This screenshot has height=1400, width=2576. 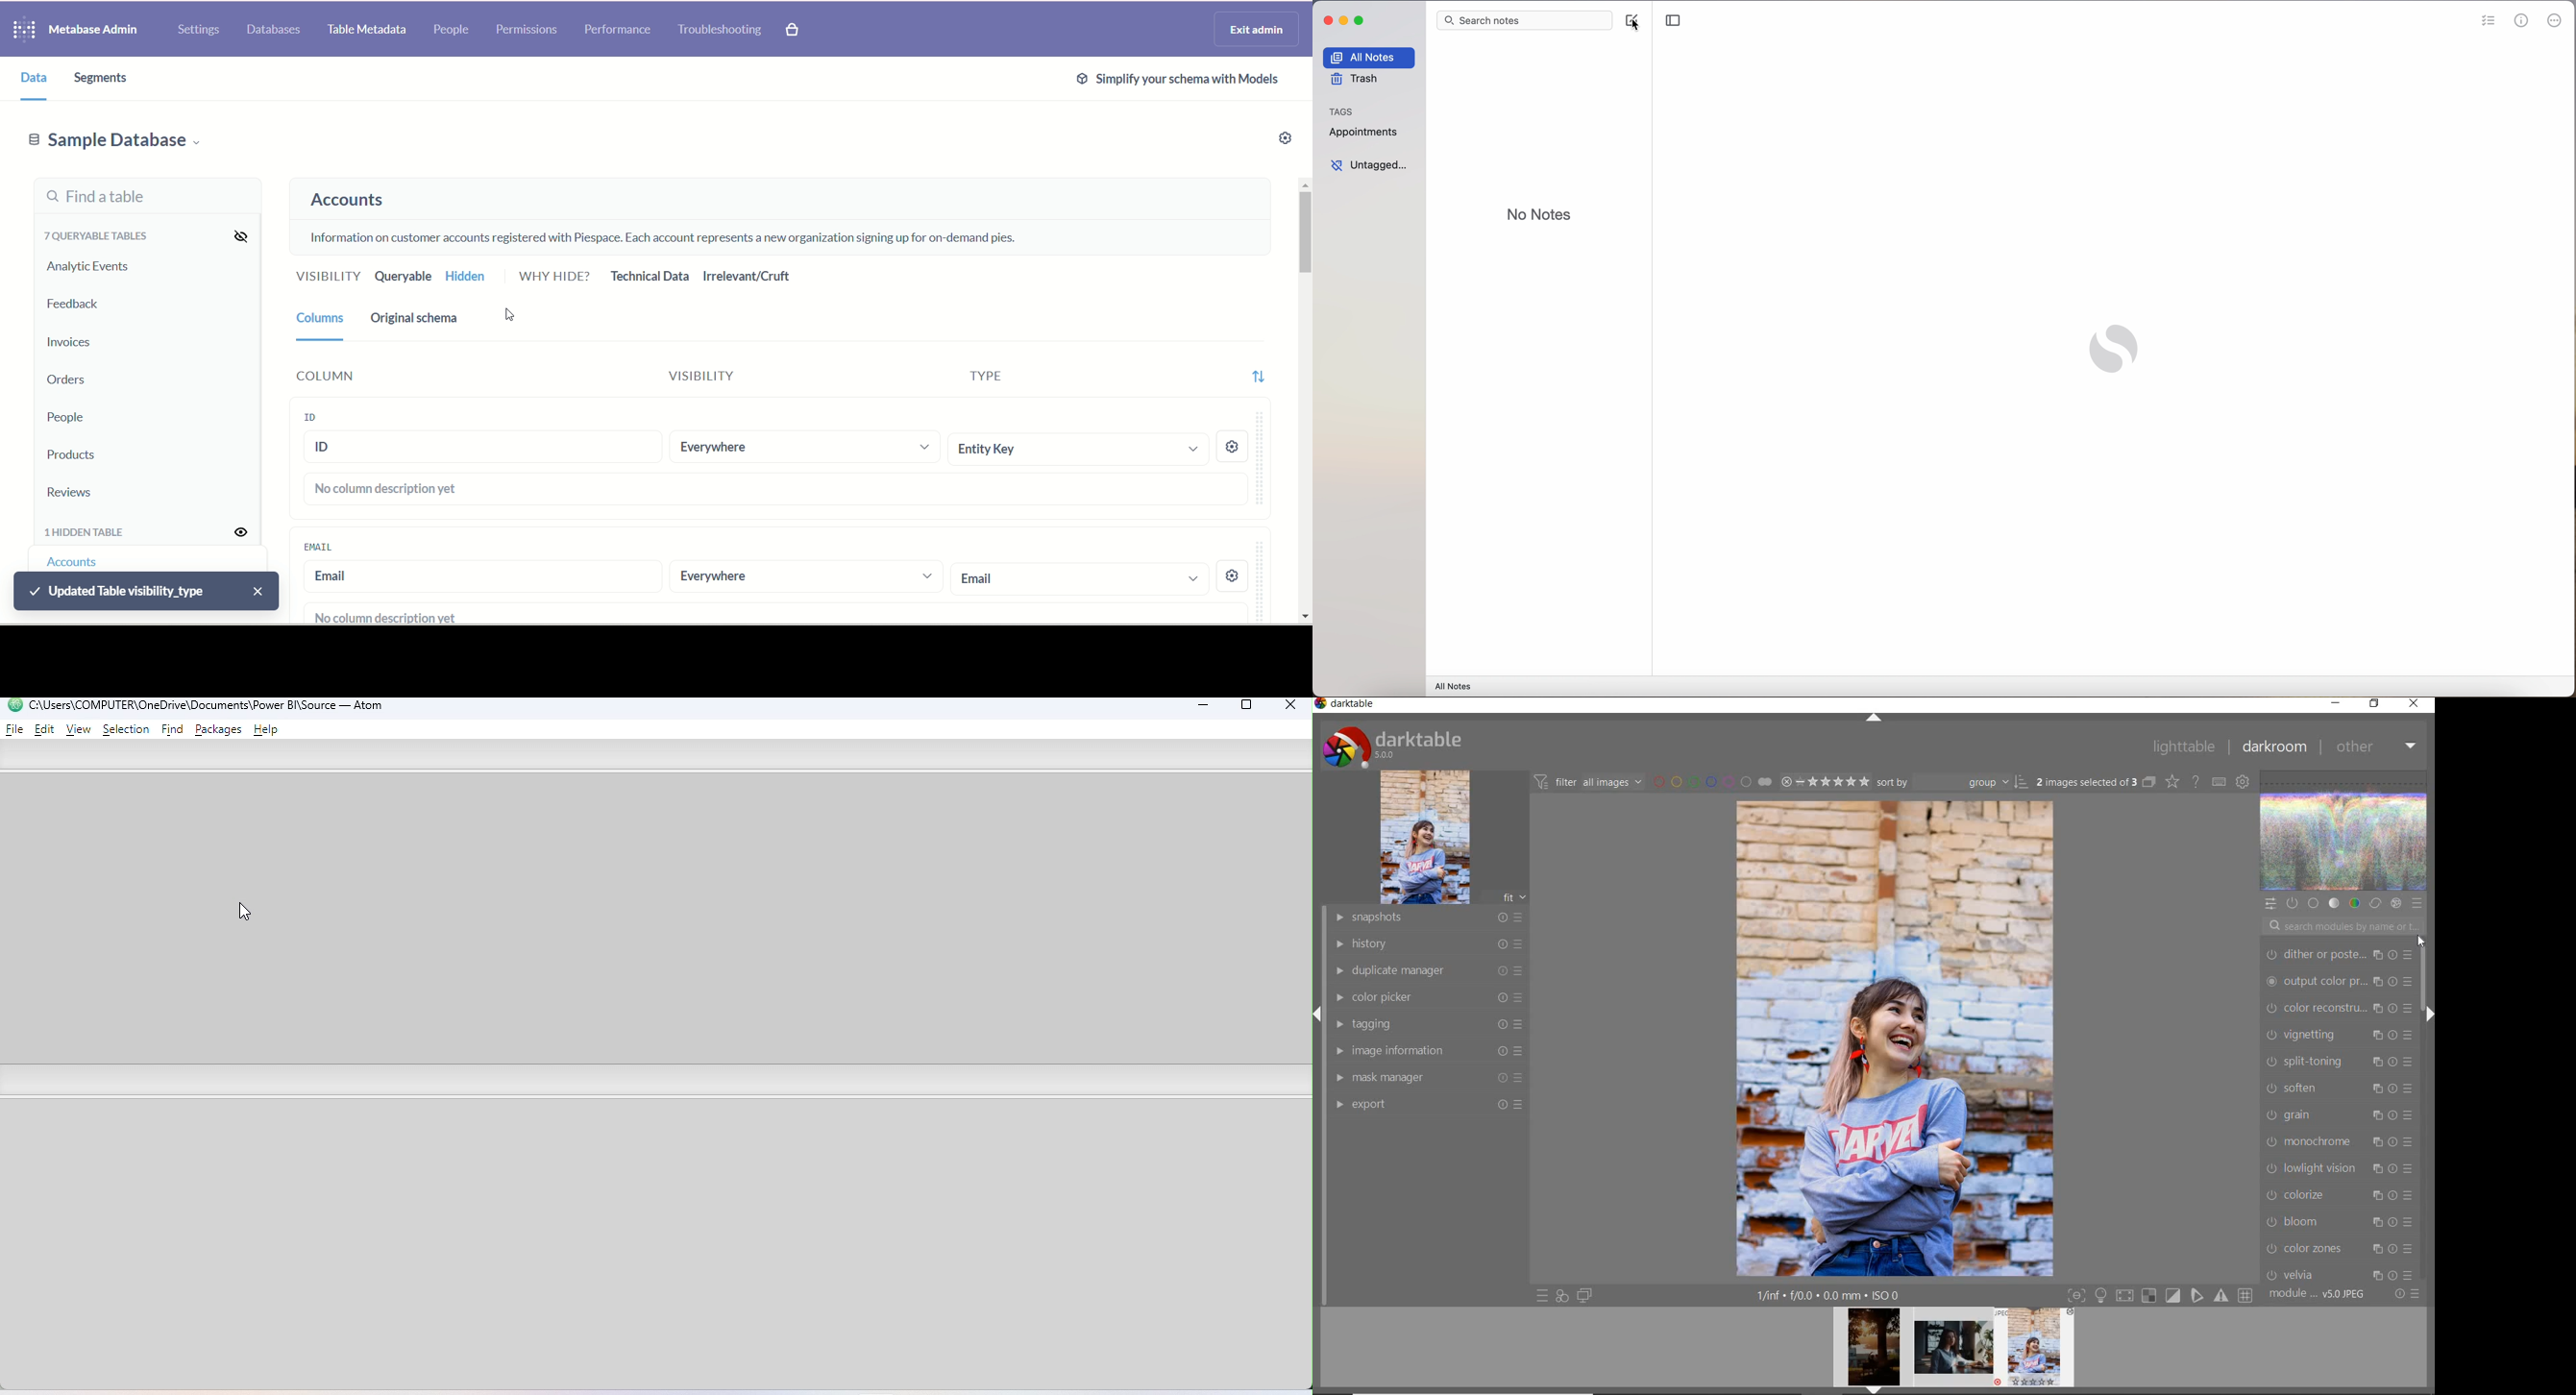 What do you see at coordinates (2319, 1294) in the screenshot?
I see `module order` at bounding box center [2319, 1294].